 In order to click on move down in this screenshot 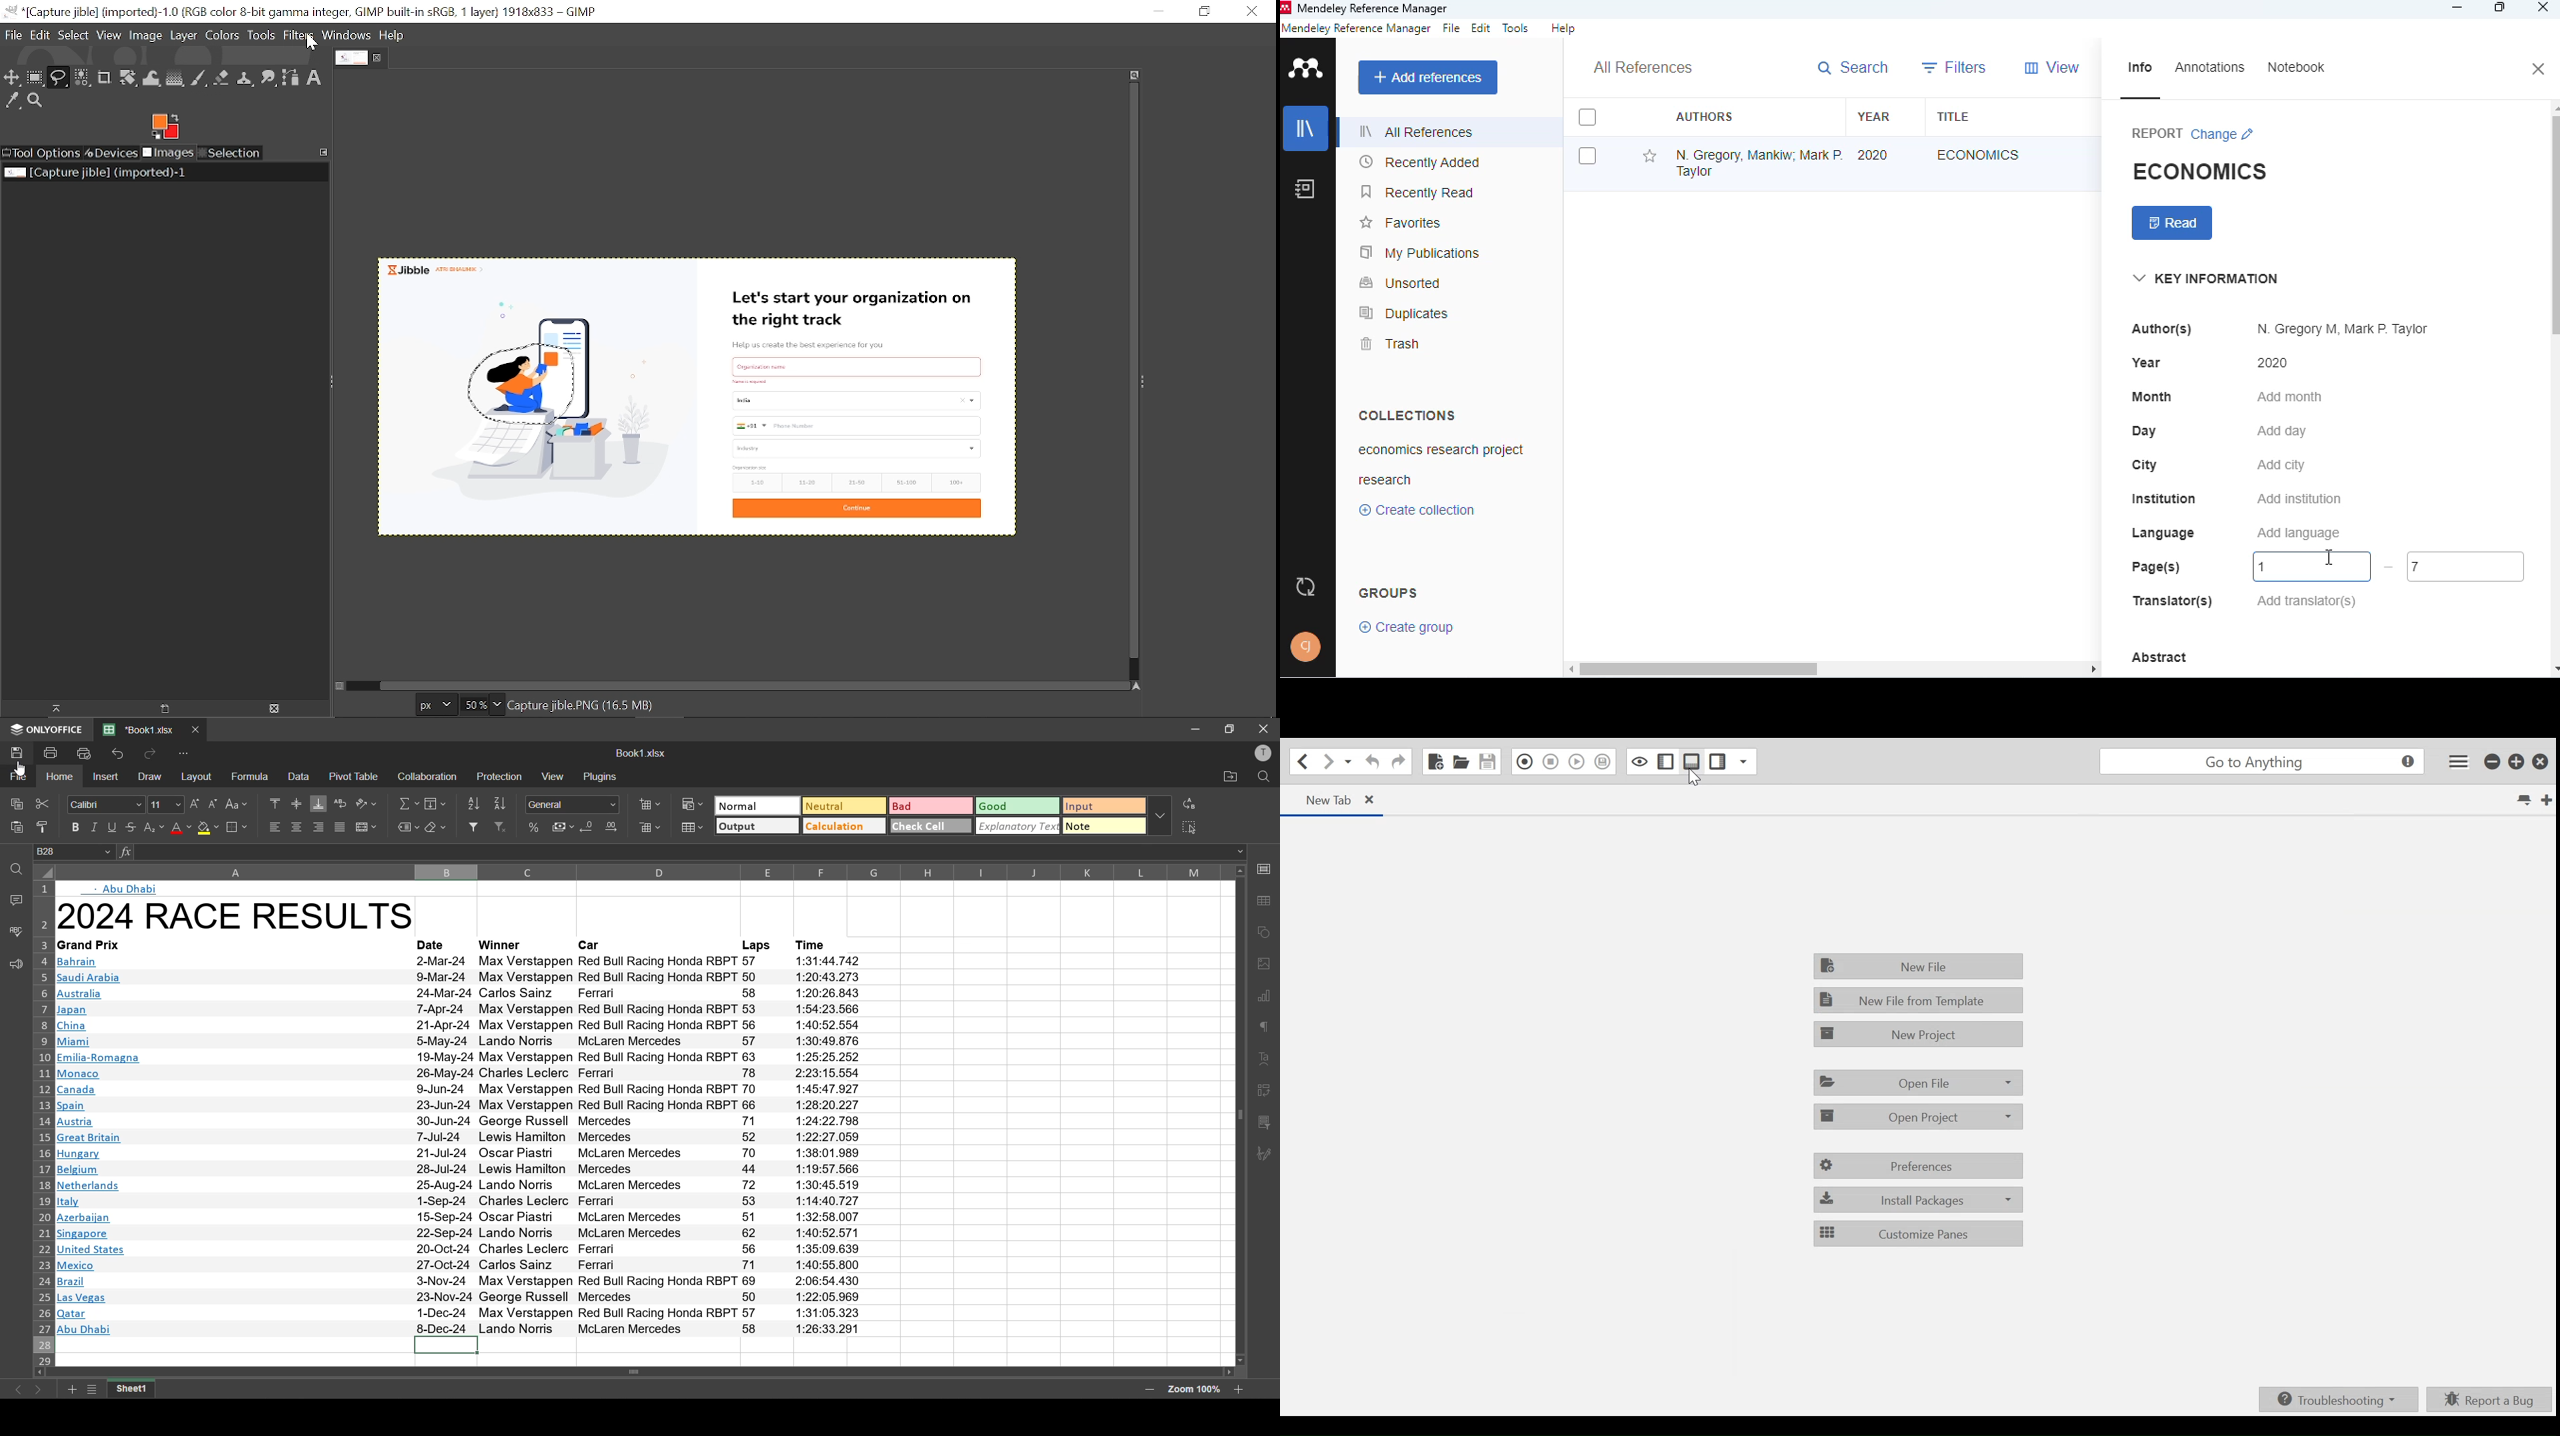, I will do `click(1239, 1361)`.